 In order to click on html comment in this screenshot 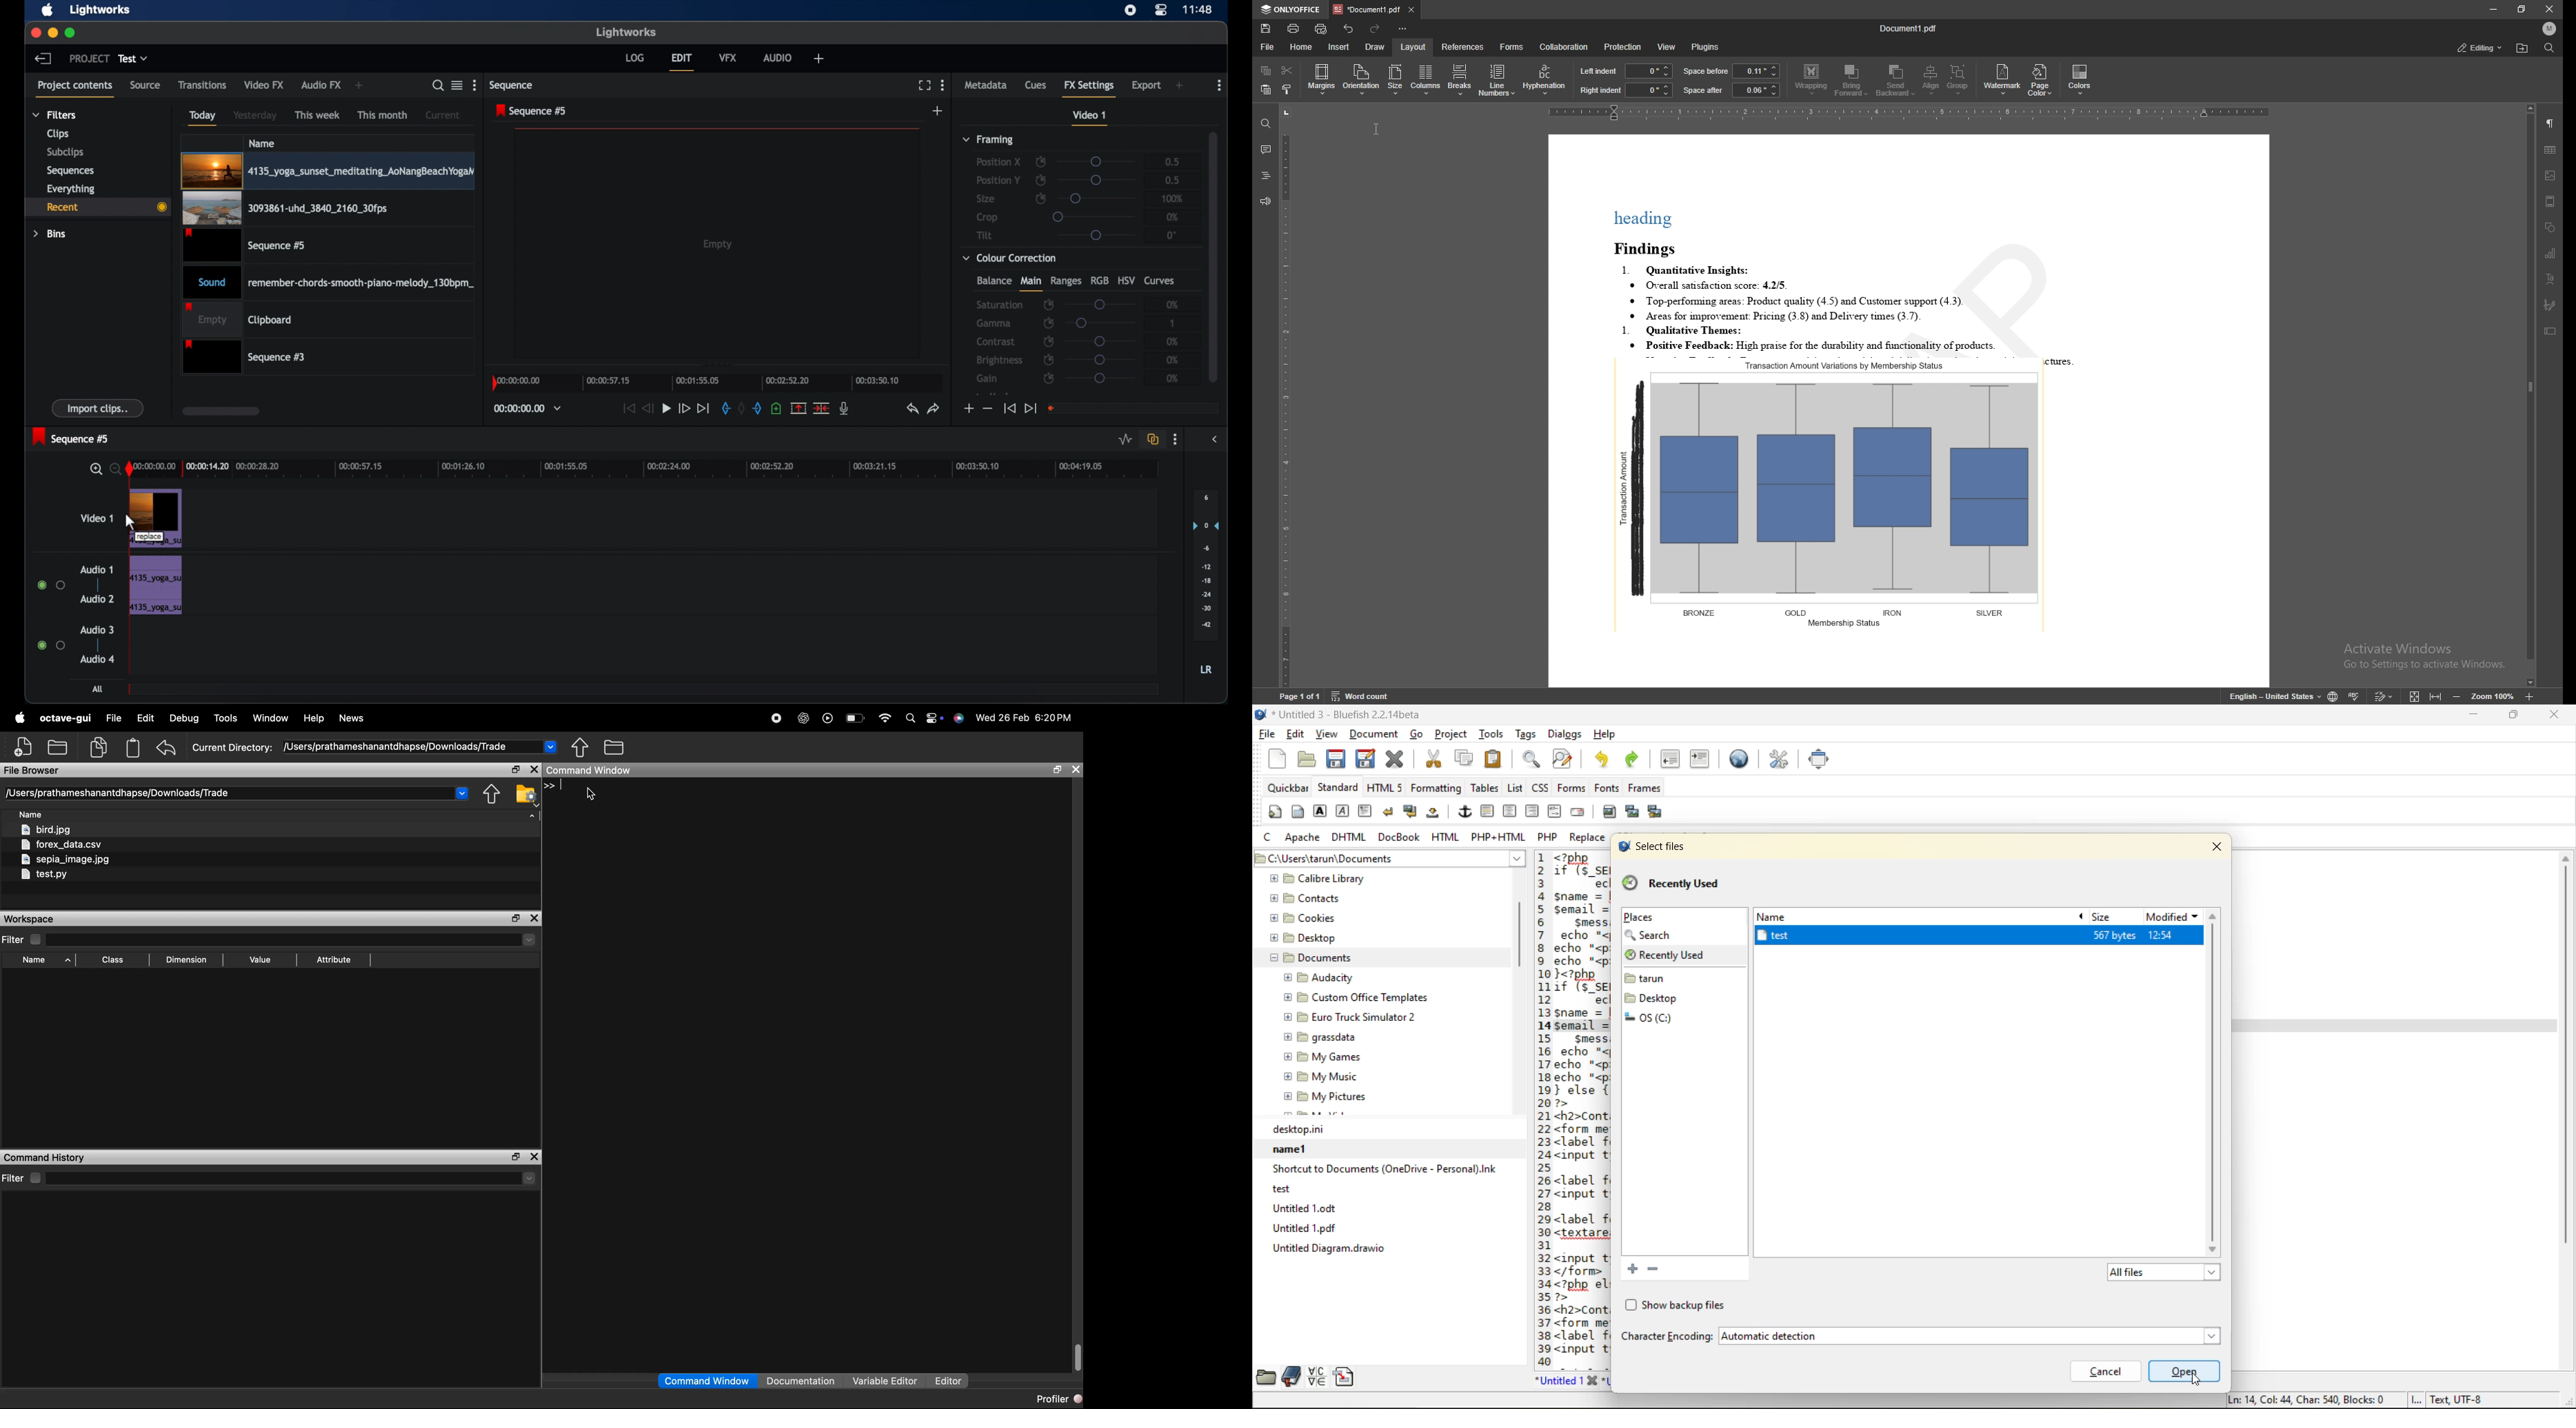, I will do `click(1554, 811)`.